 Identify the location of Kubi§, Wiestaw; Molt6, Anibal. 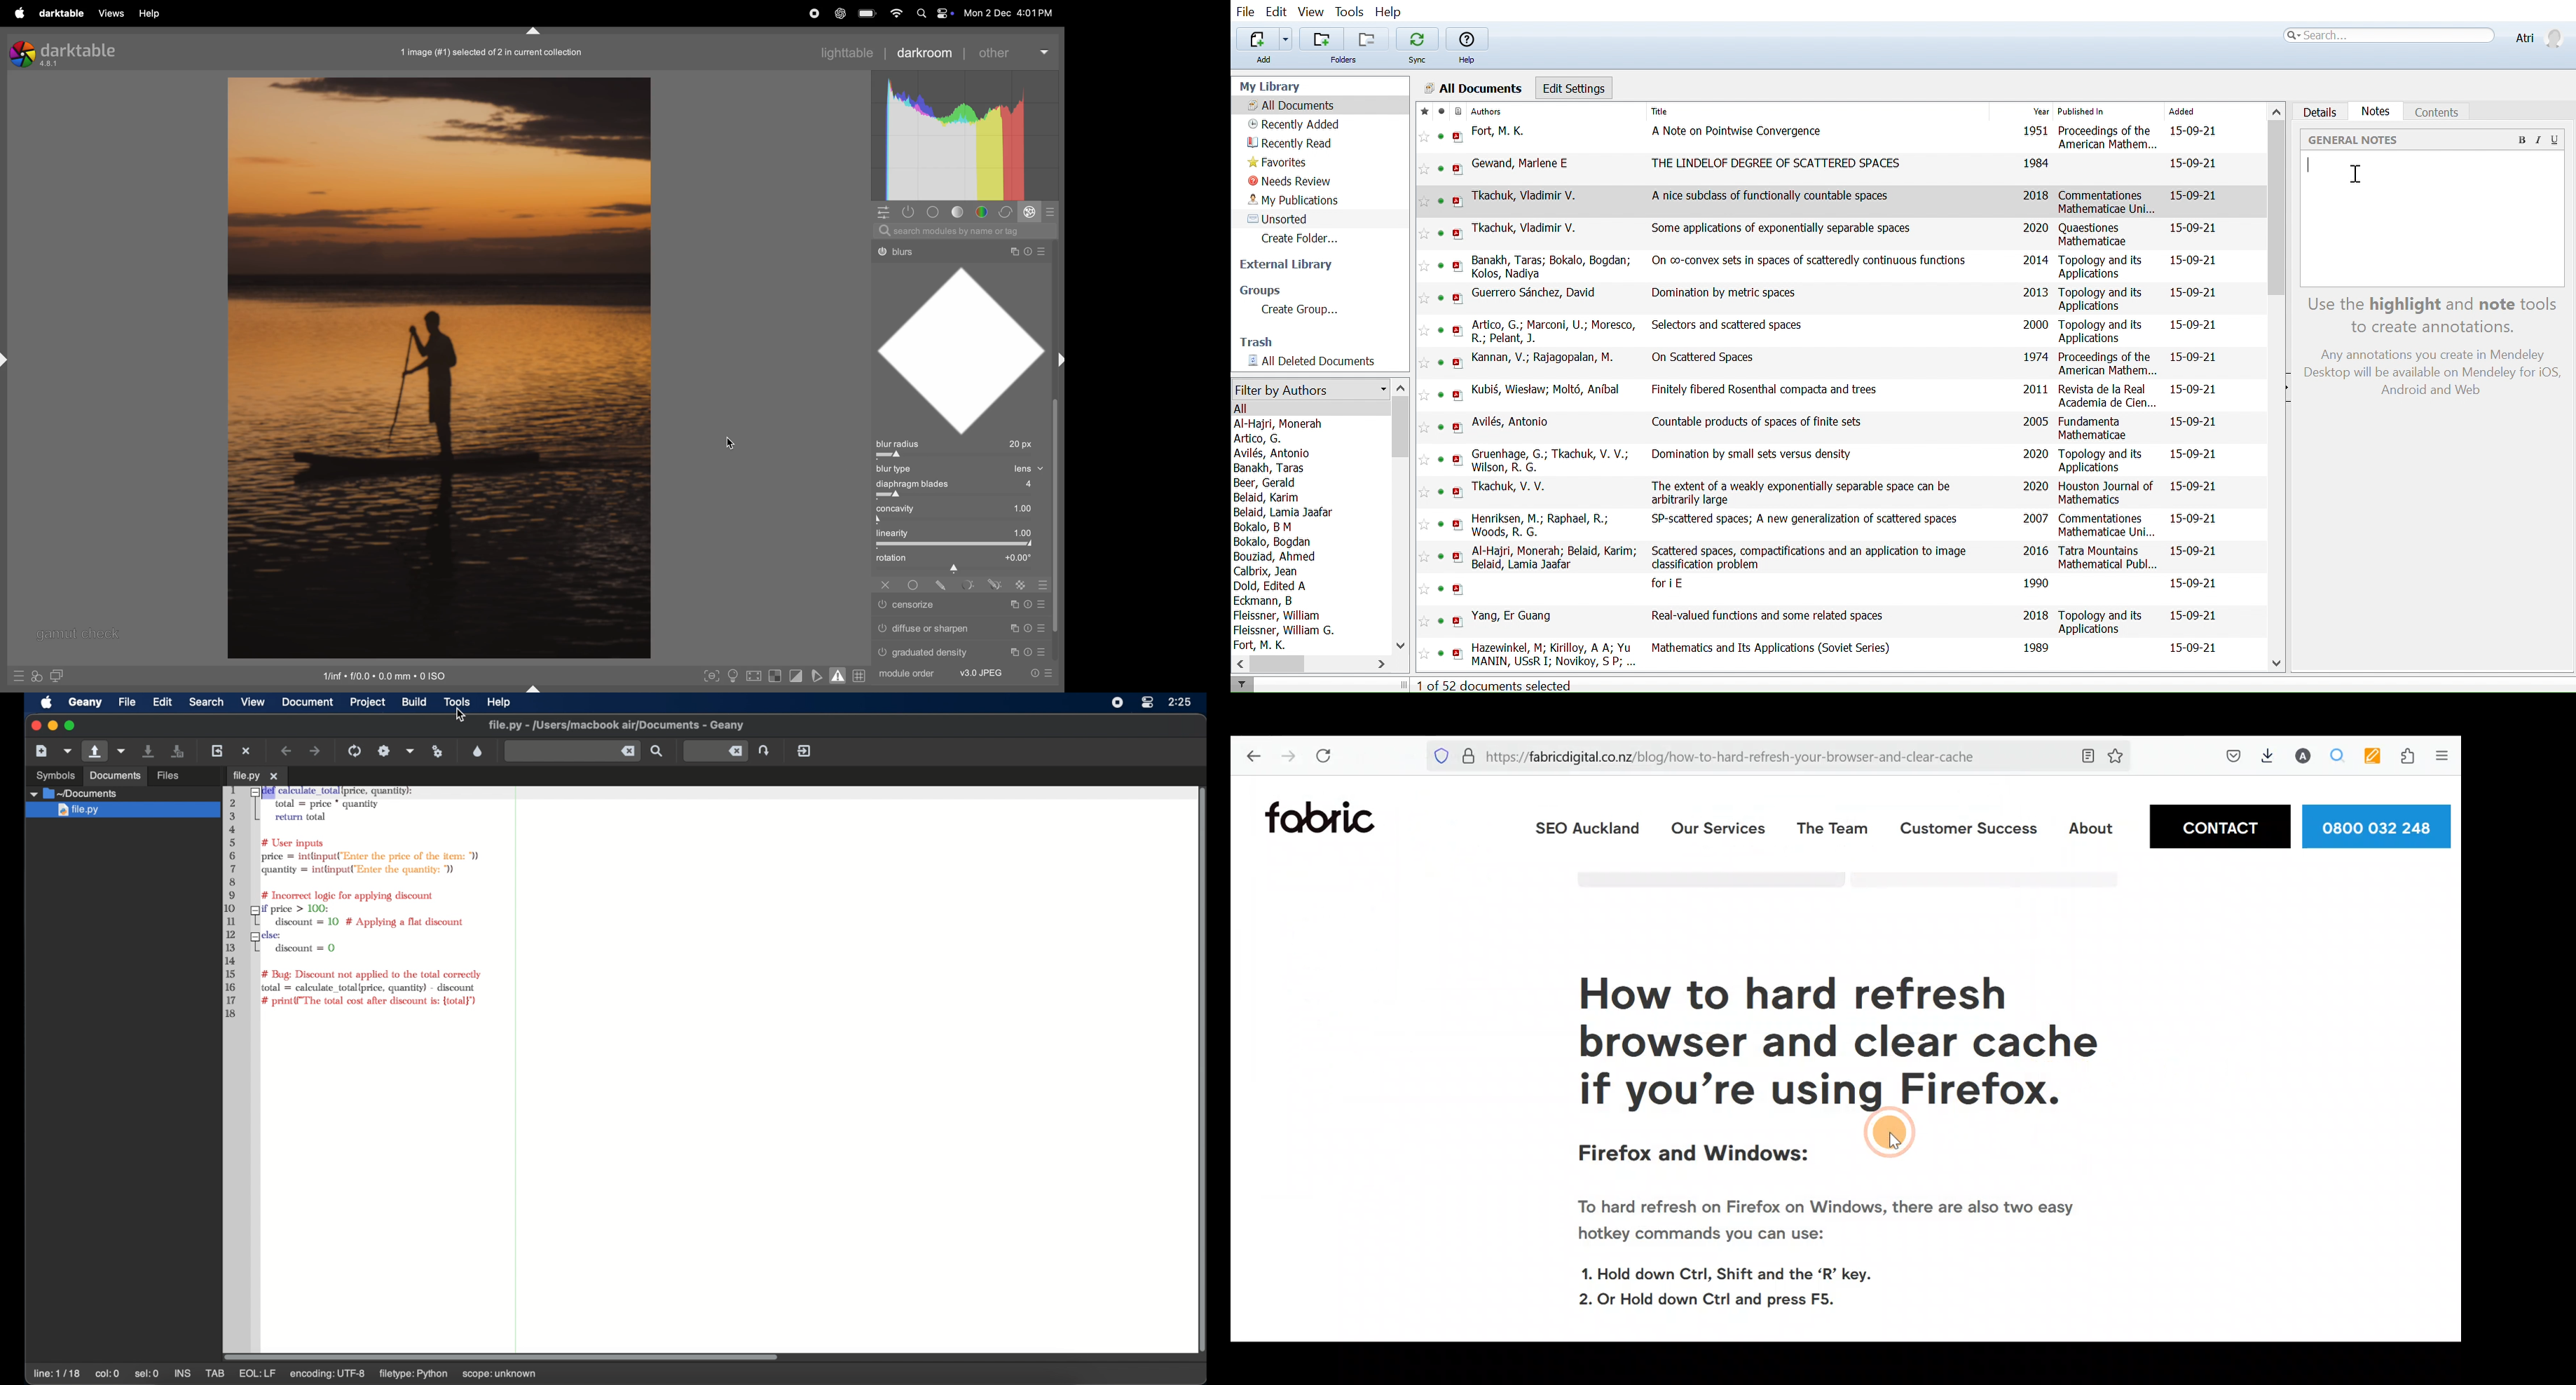
(1547, 390).